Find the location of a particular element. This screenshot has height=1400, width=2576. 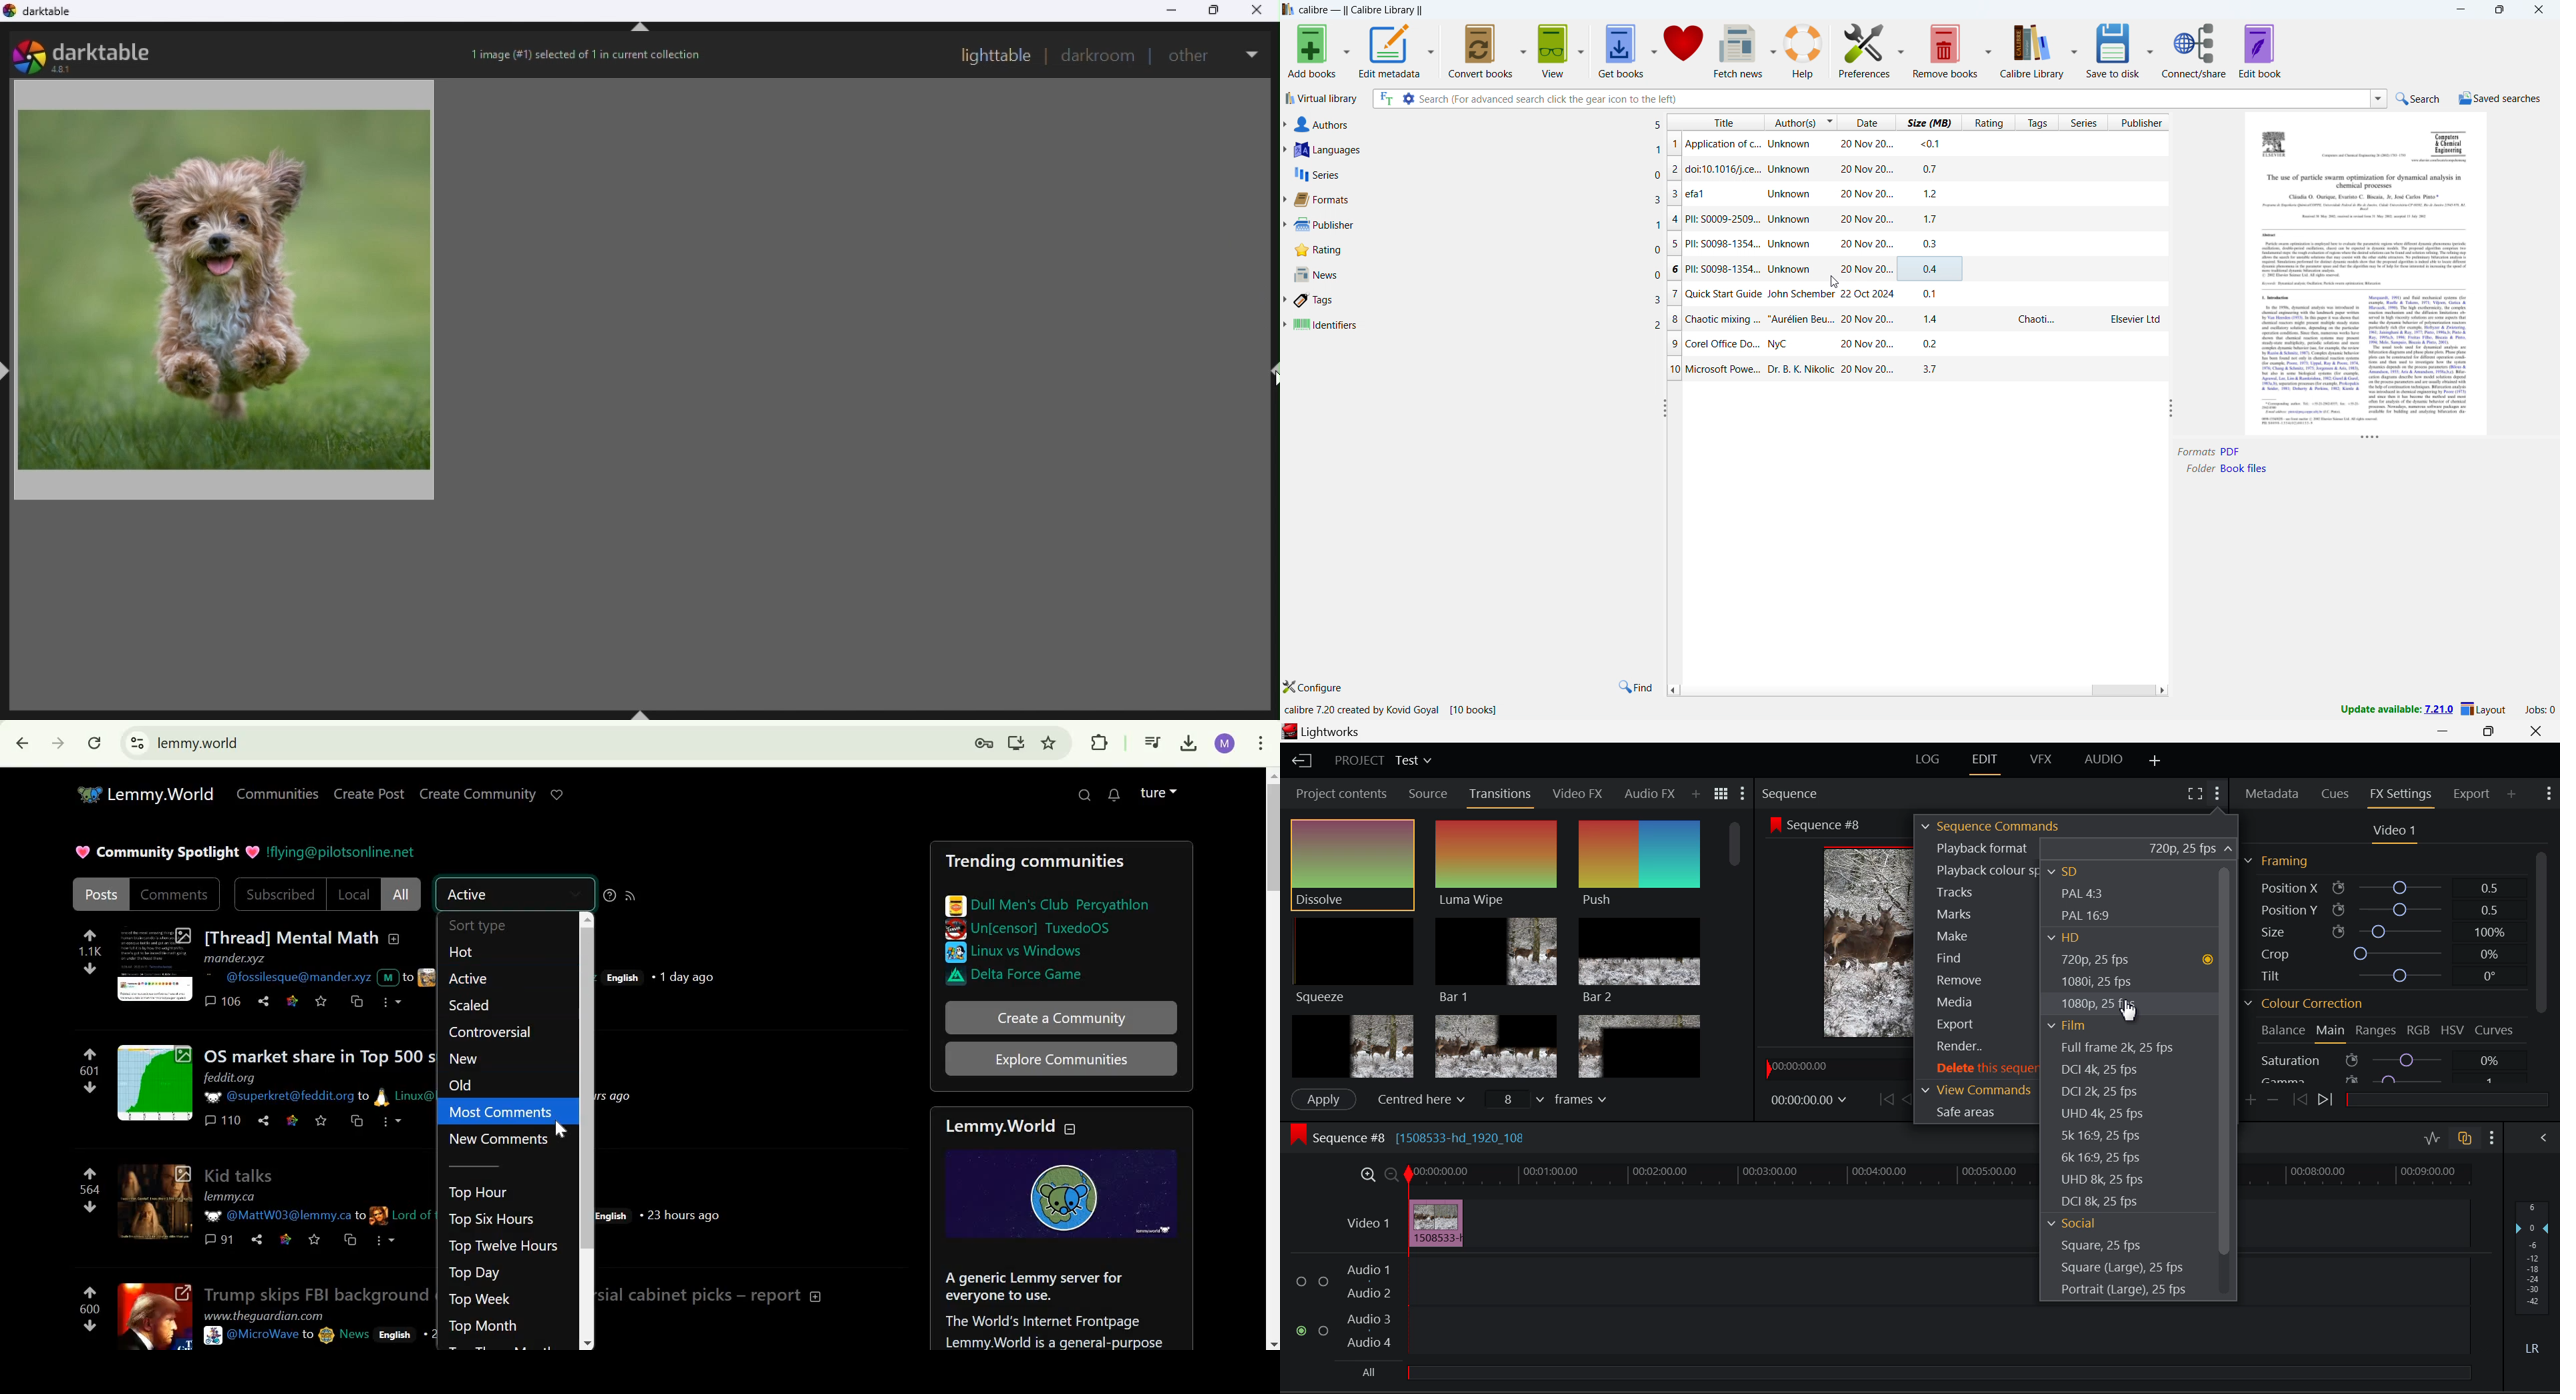

rating is located at coordinates (1477, 250).